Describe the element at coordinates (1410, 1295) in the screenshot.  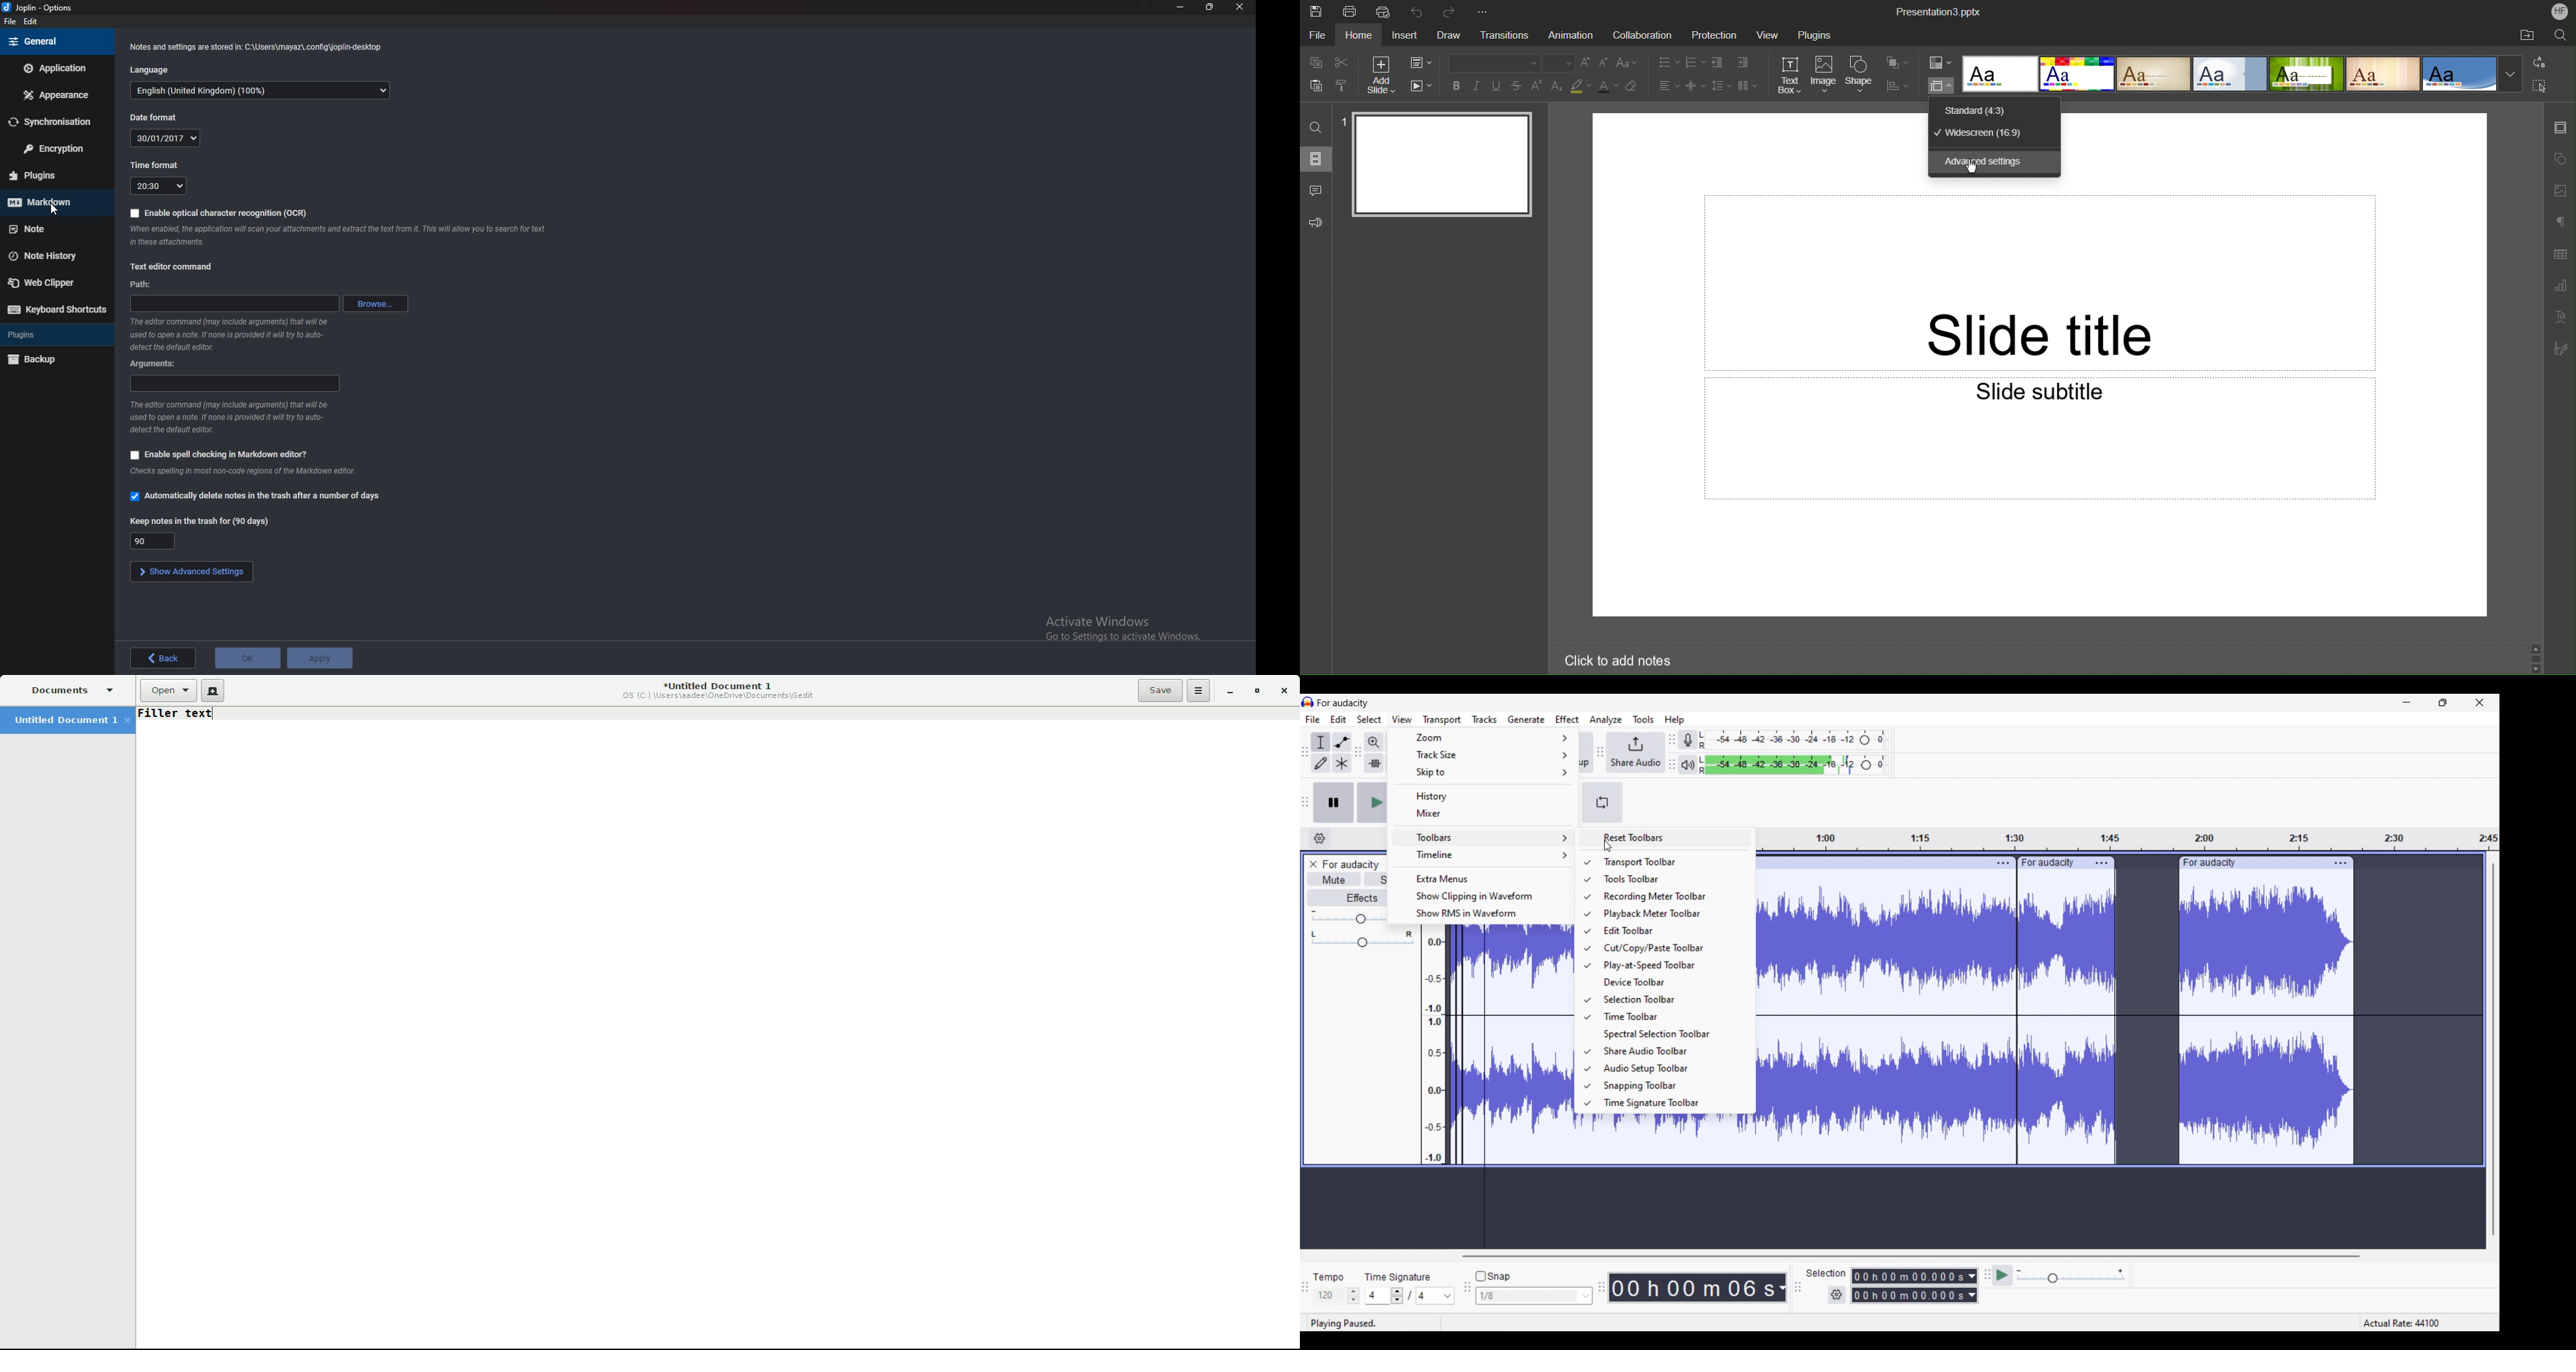
I see `Time signature settings` at that location.